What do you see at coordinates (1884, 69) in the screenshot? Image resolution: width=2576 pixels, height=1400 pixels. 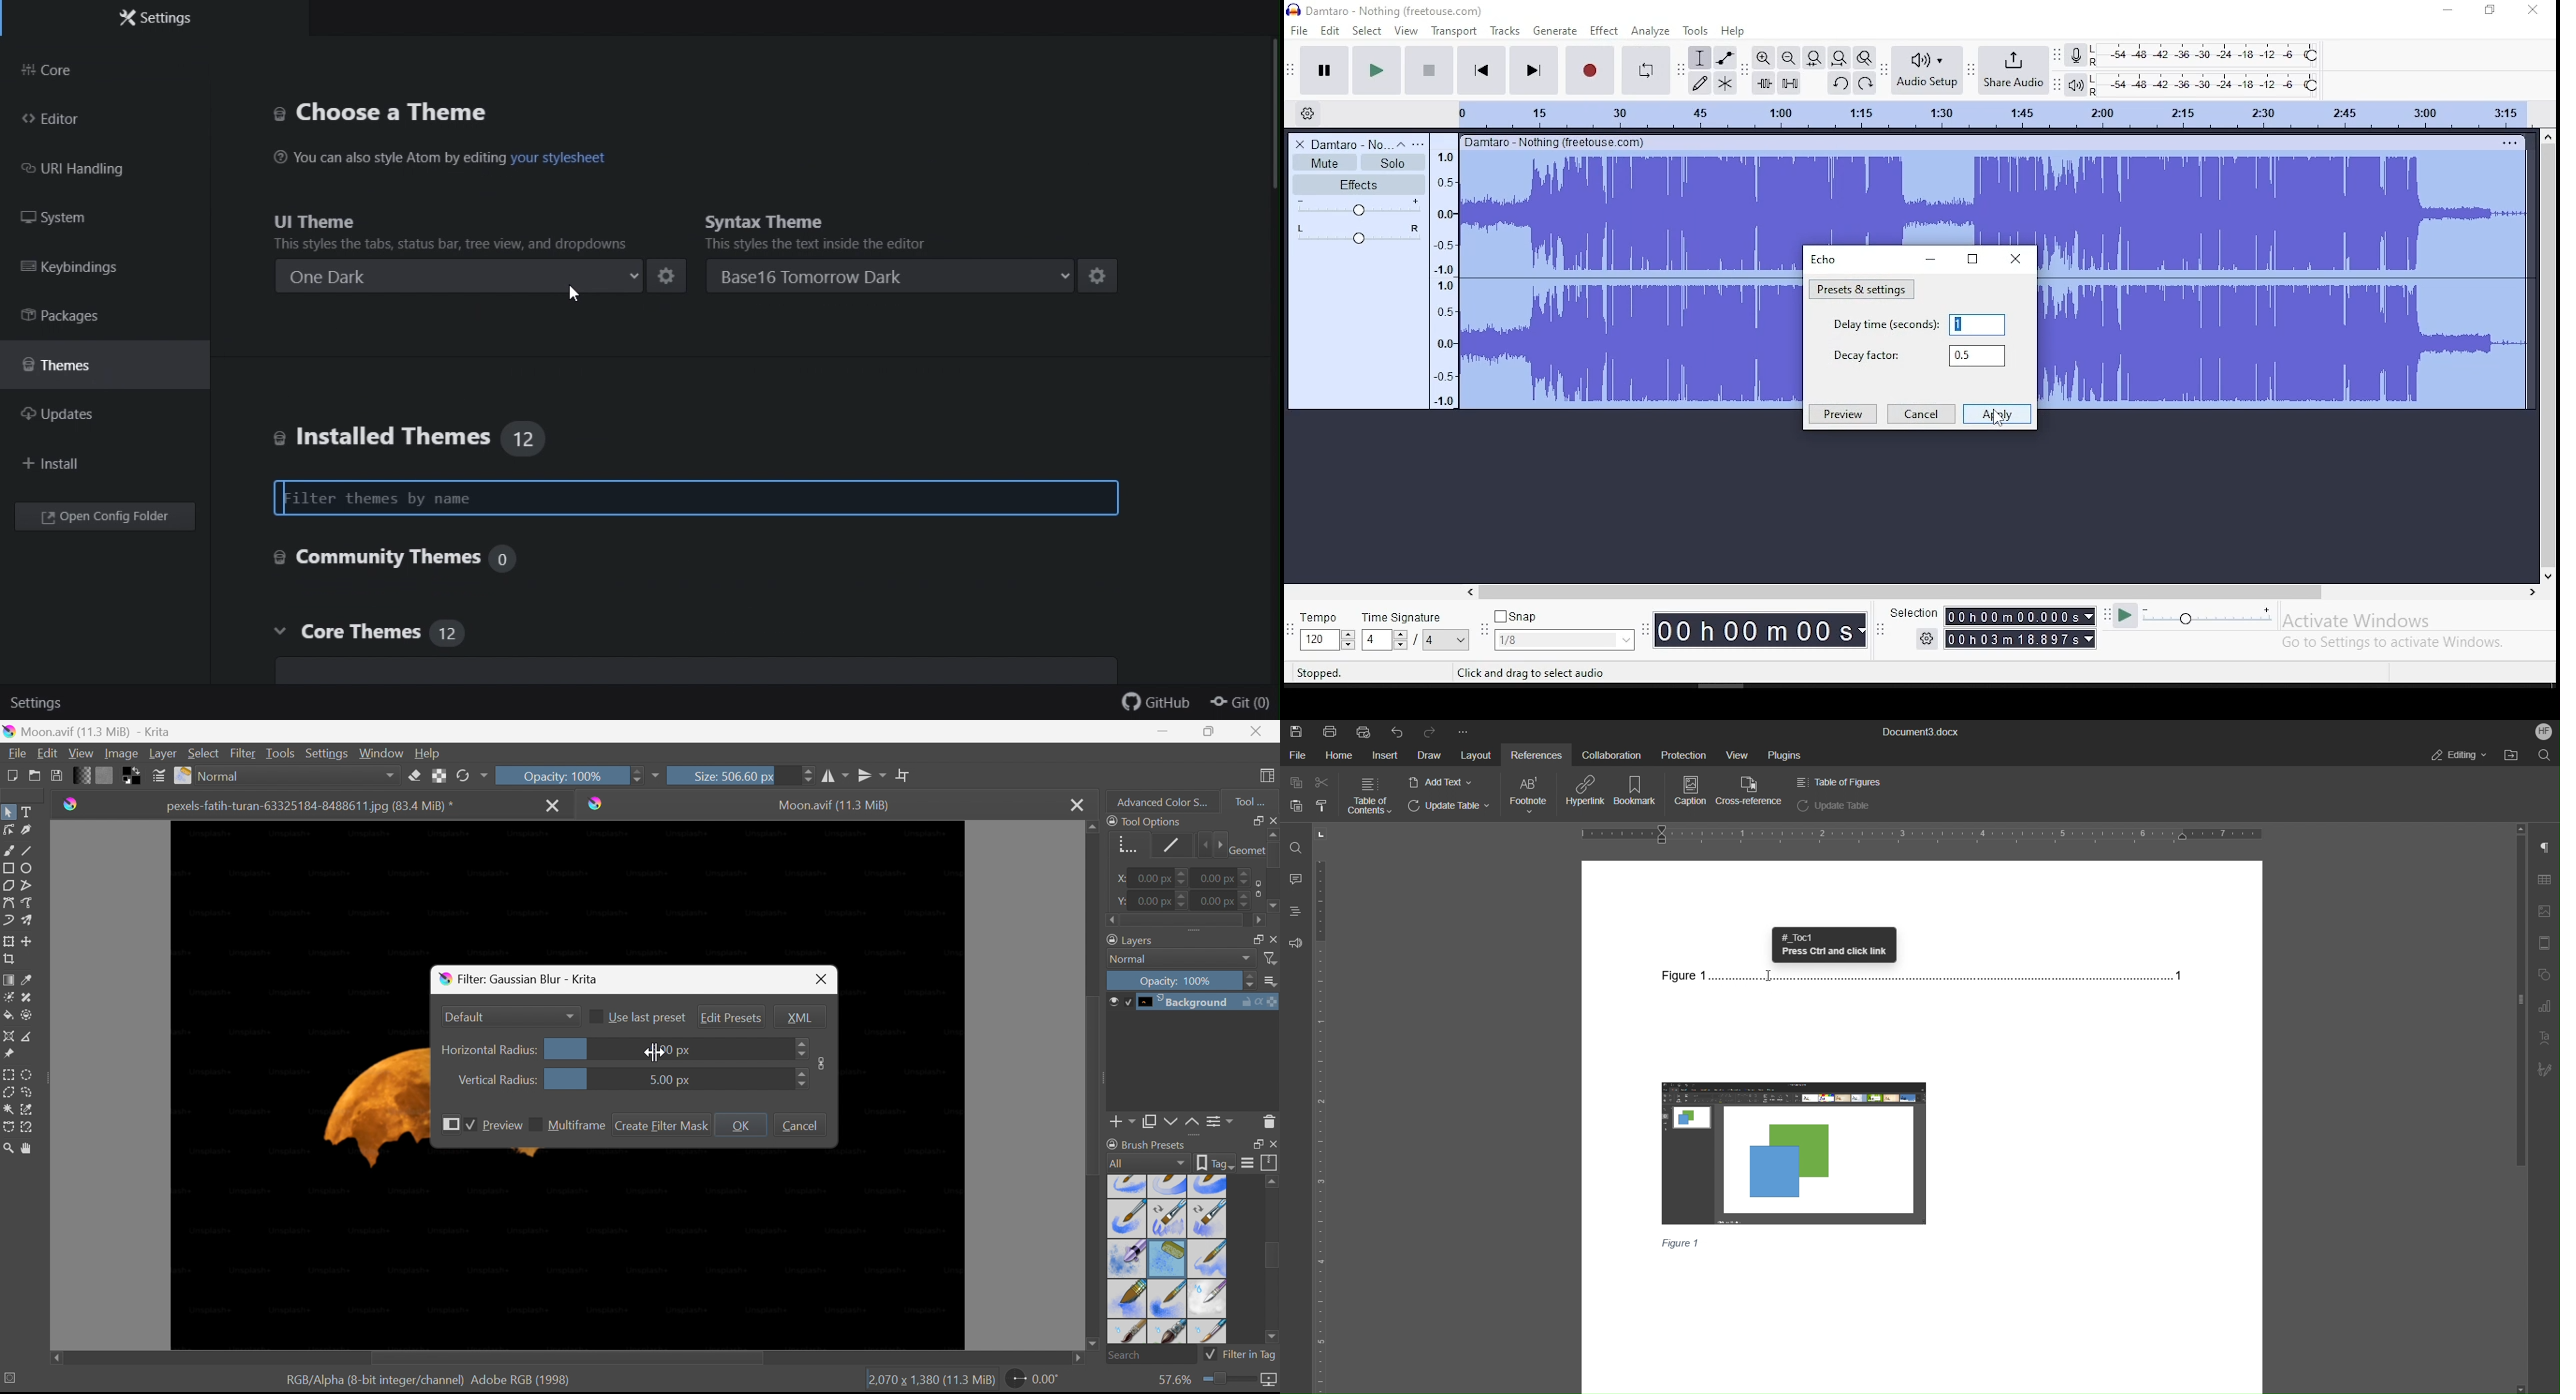 I see `` at bounding box center [1884, 69].